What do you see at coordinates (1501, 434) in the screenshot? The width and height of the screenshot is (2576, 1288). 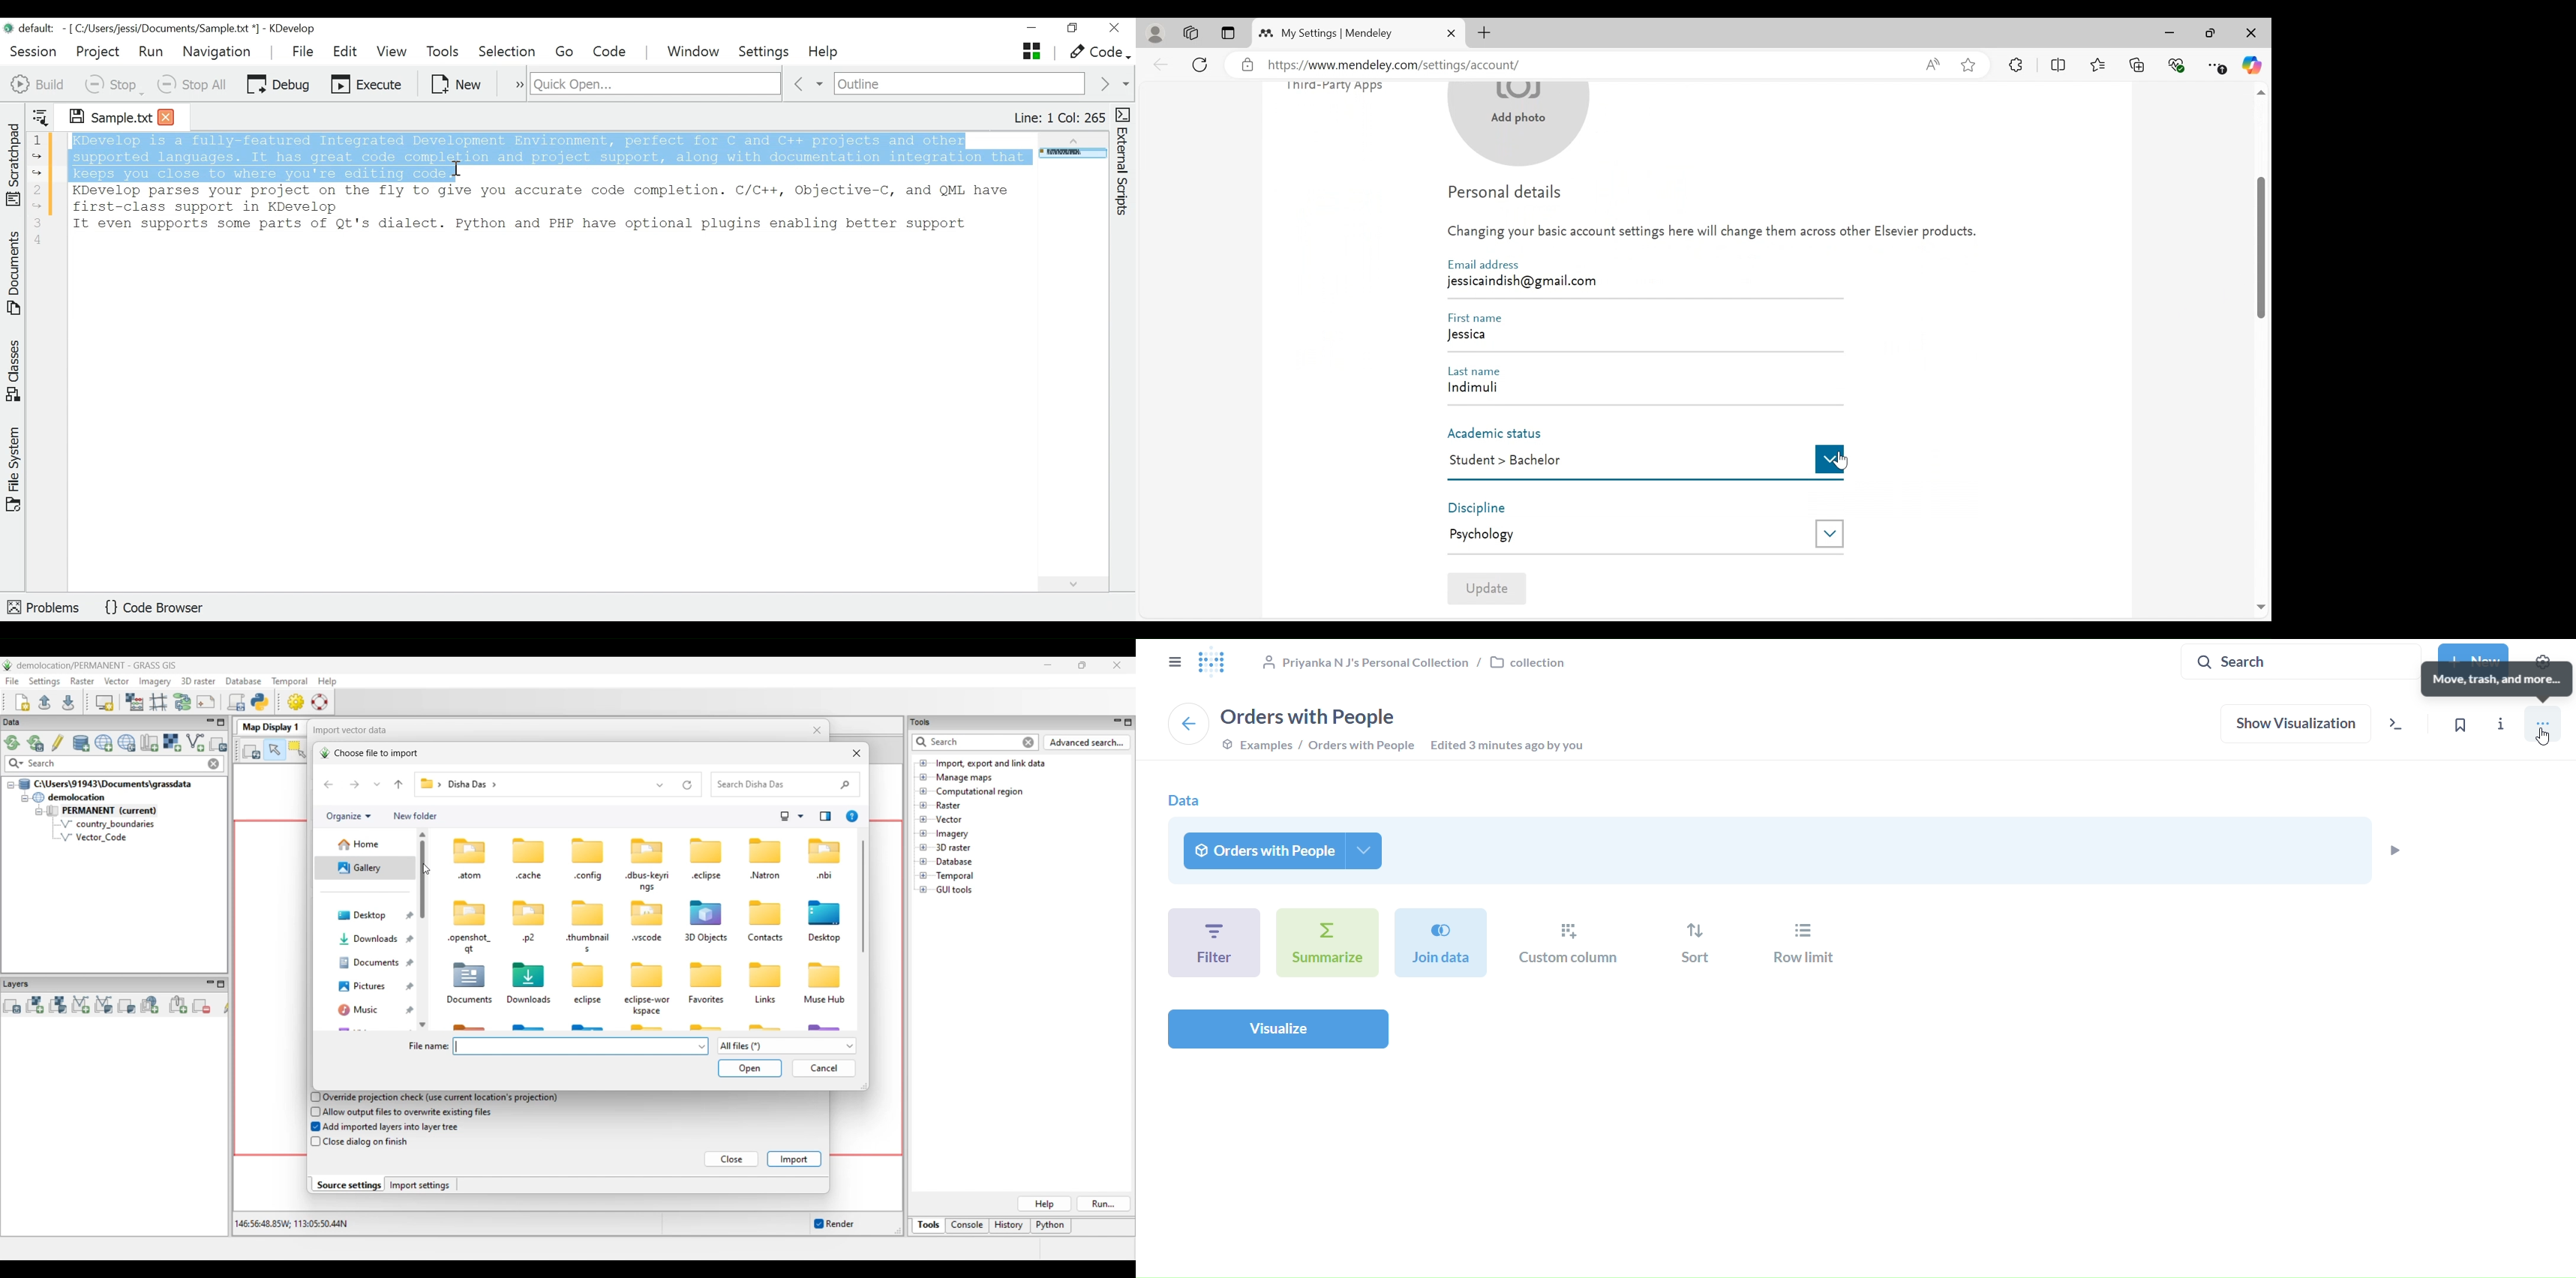 I see `Academic Status` at bounding box center [1501, 434].